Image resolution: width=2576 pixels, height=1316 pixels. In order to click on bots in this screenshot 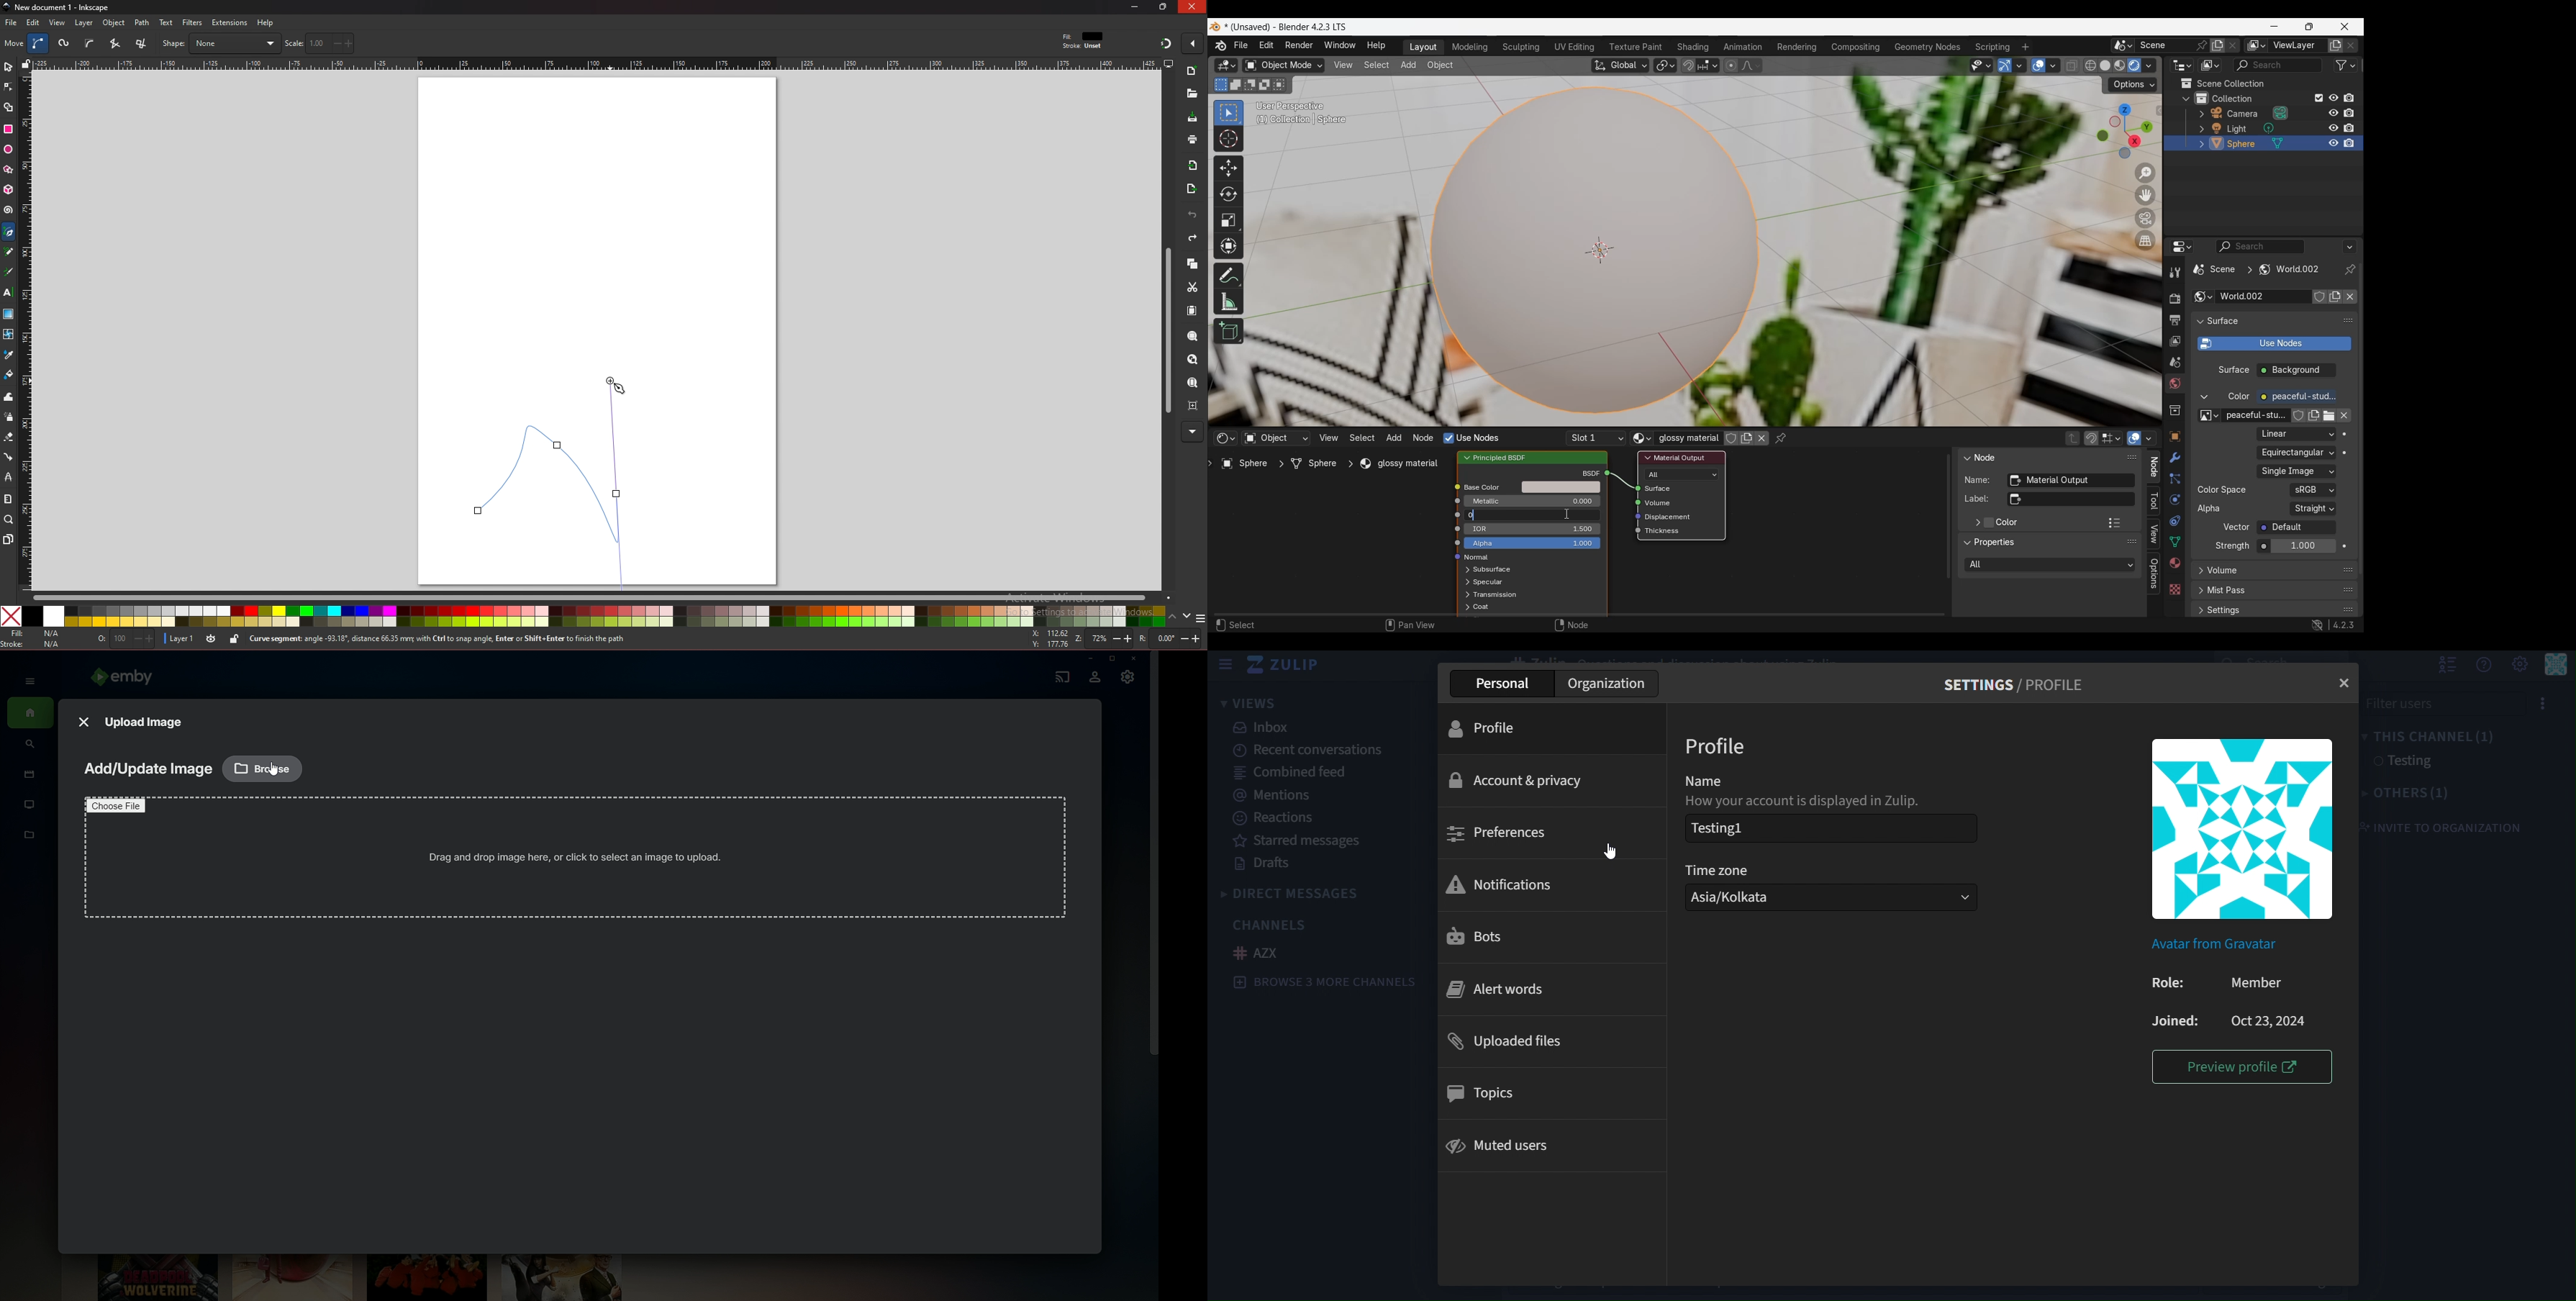, I will do `click(1475, 938)`.